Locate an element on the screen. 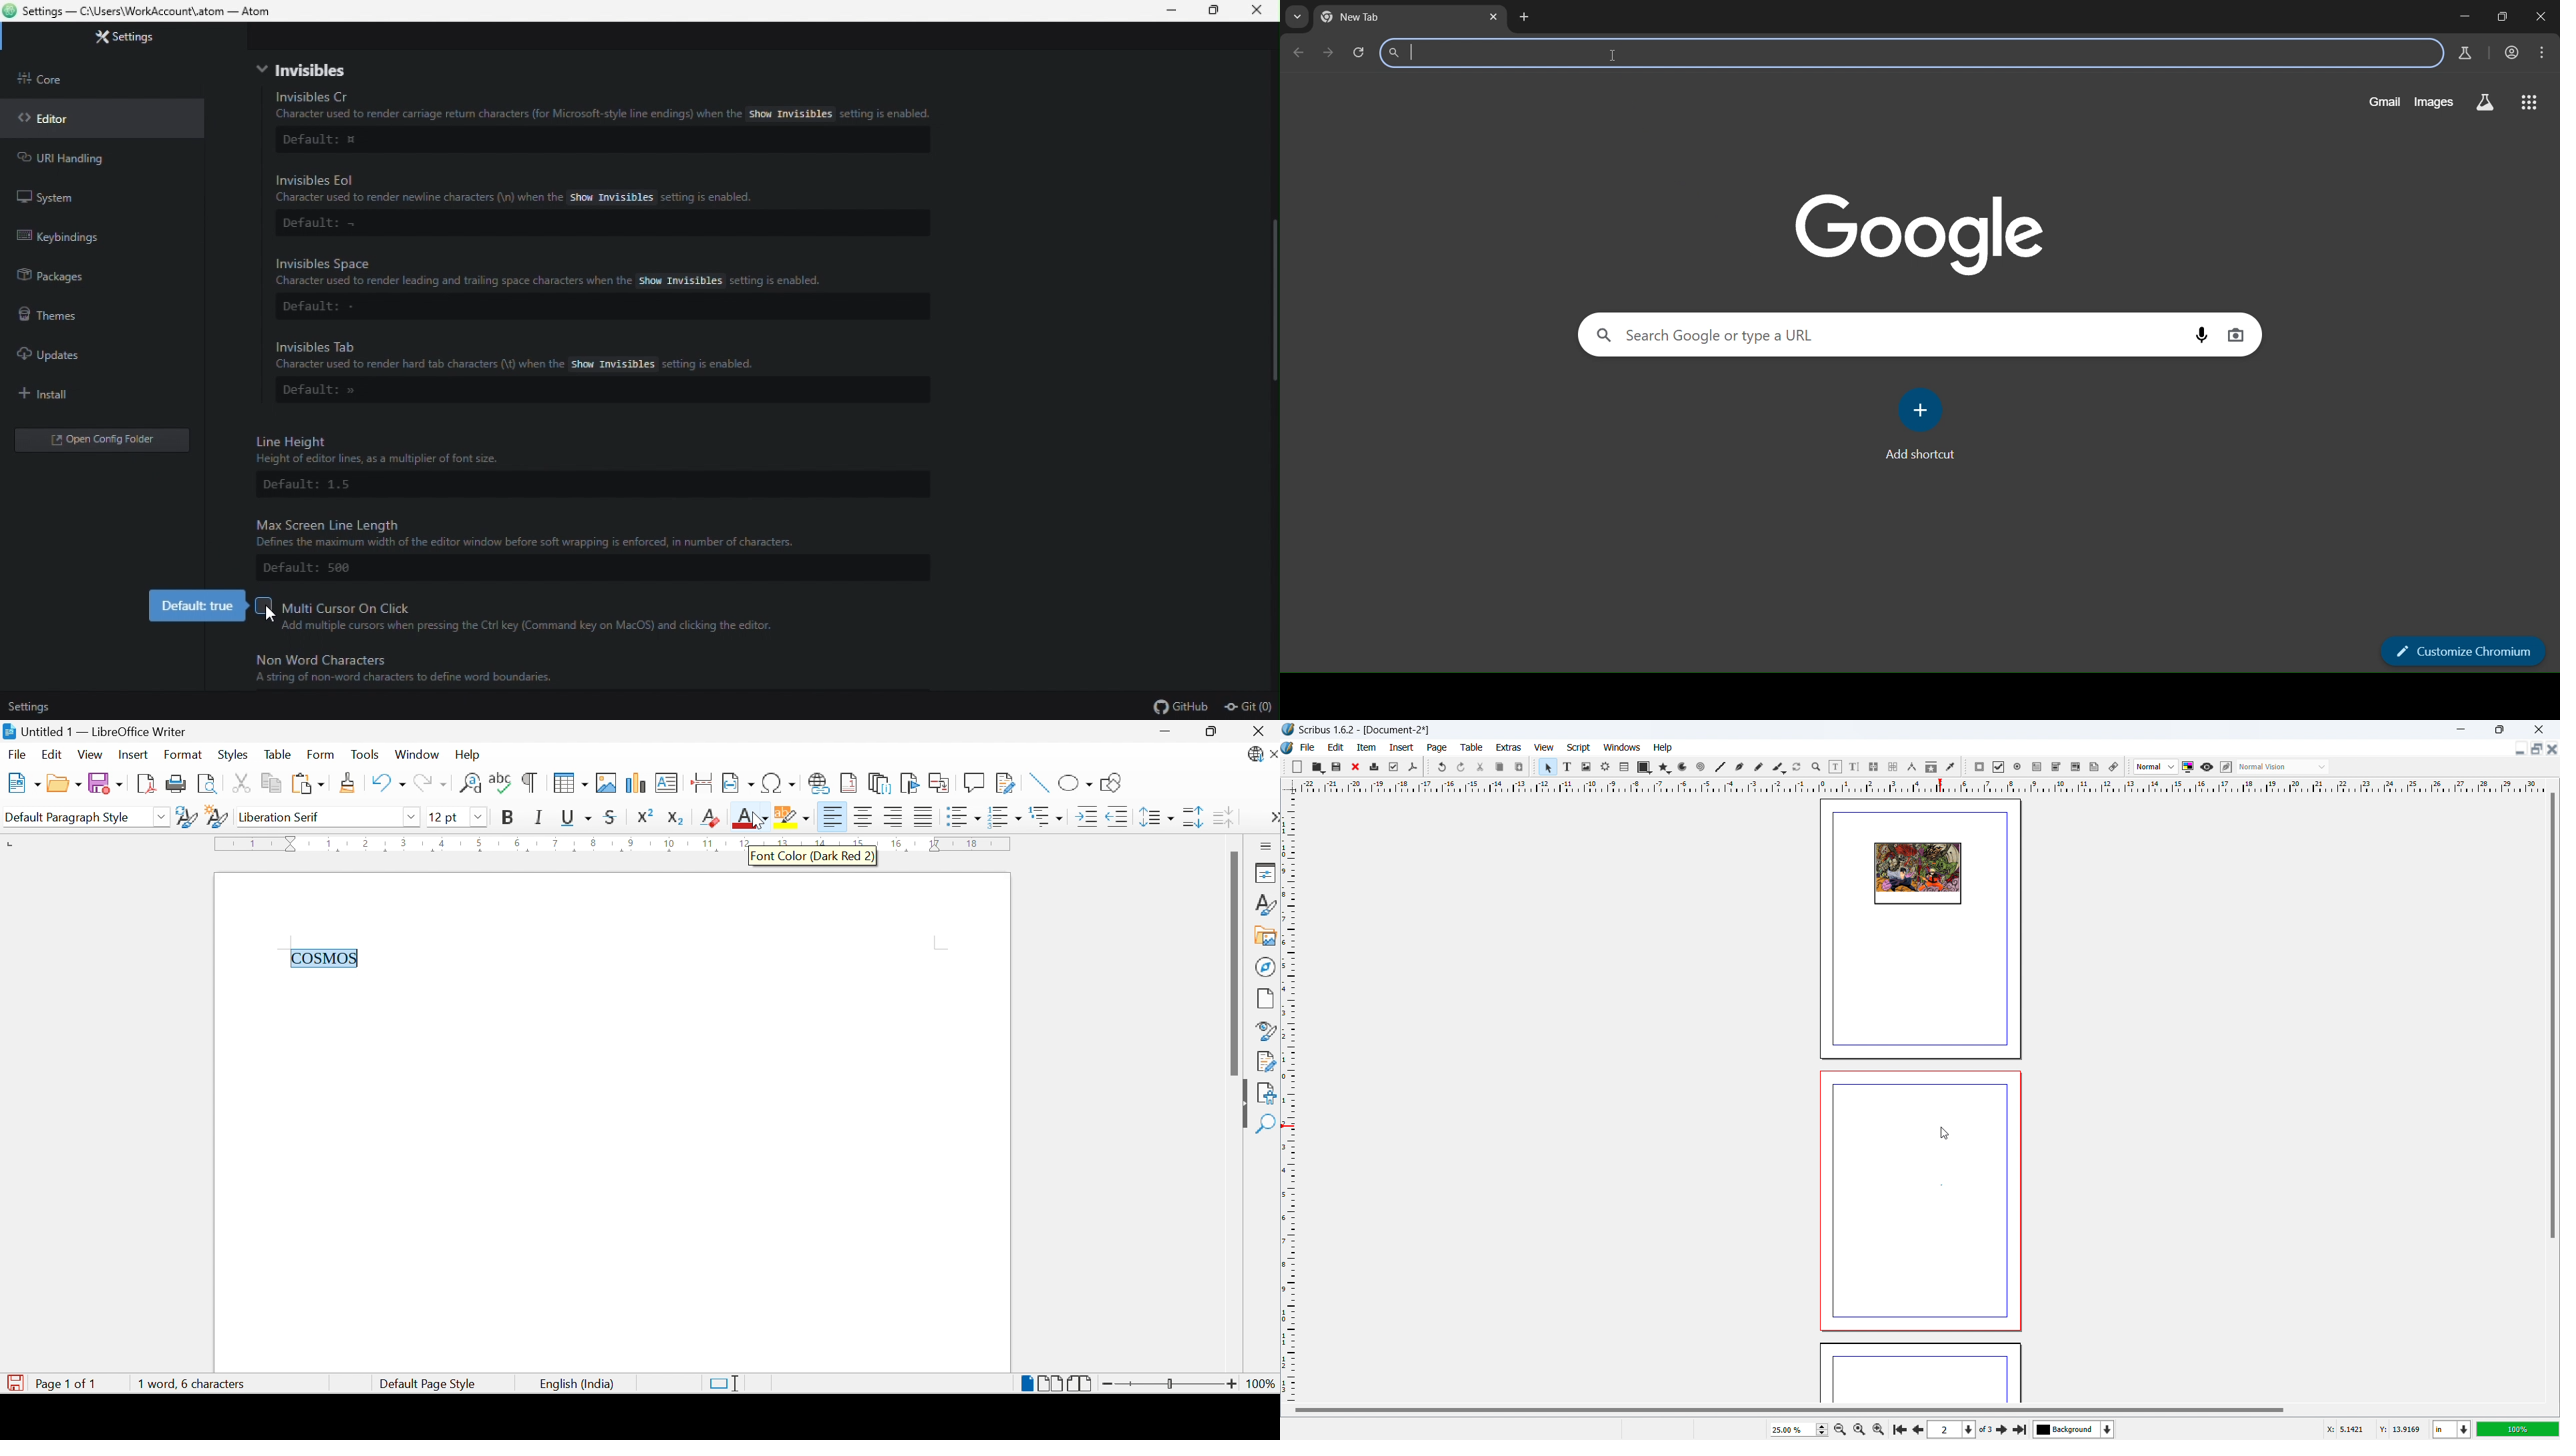 The image size is (2576, 1456). Find is located at coordinates (1267, 1122).